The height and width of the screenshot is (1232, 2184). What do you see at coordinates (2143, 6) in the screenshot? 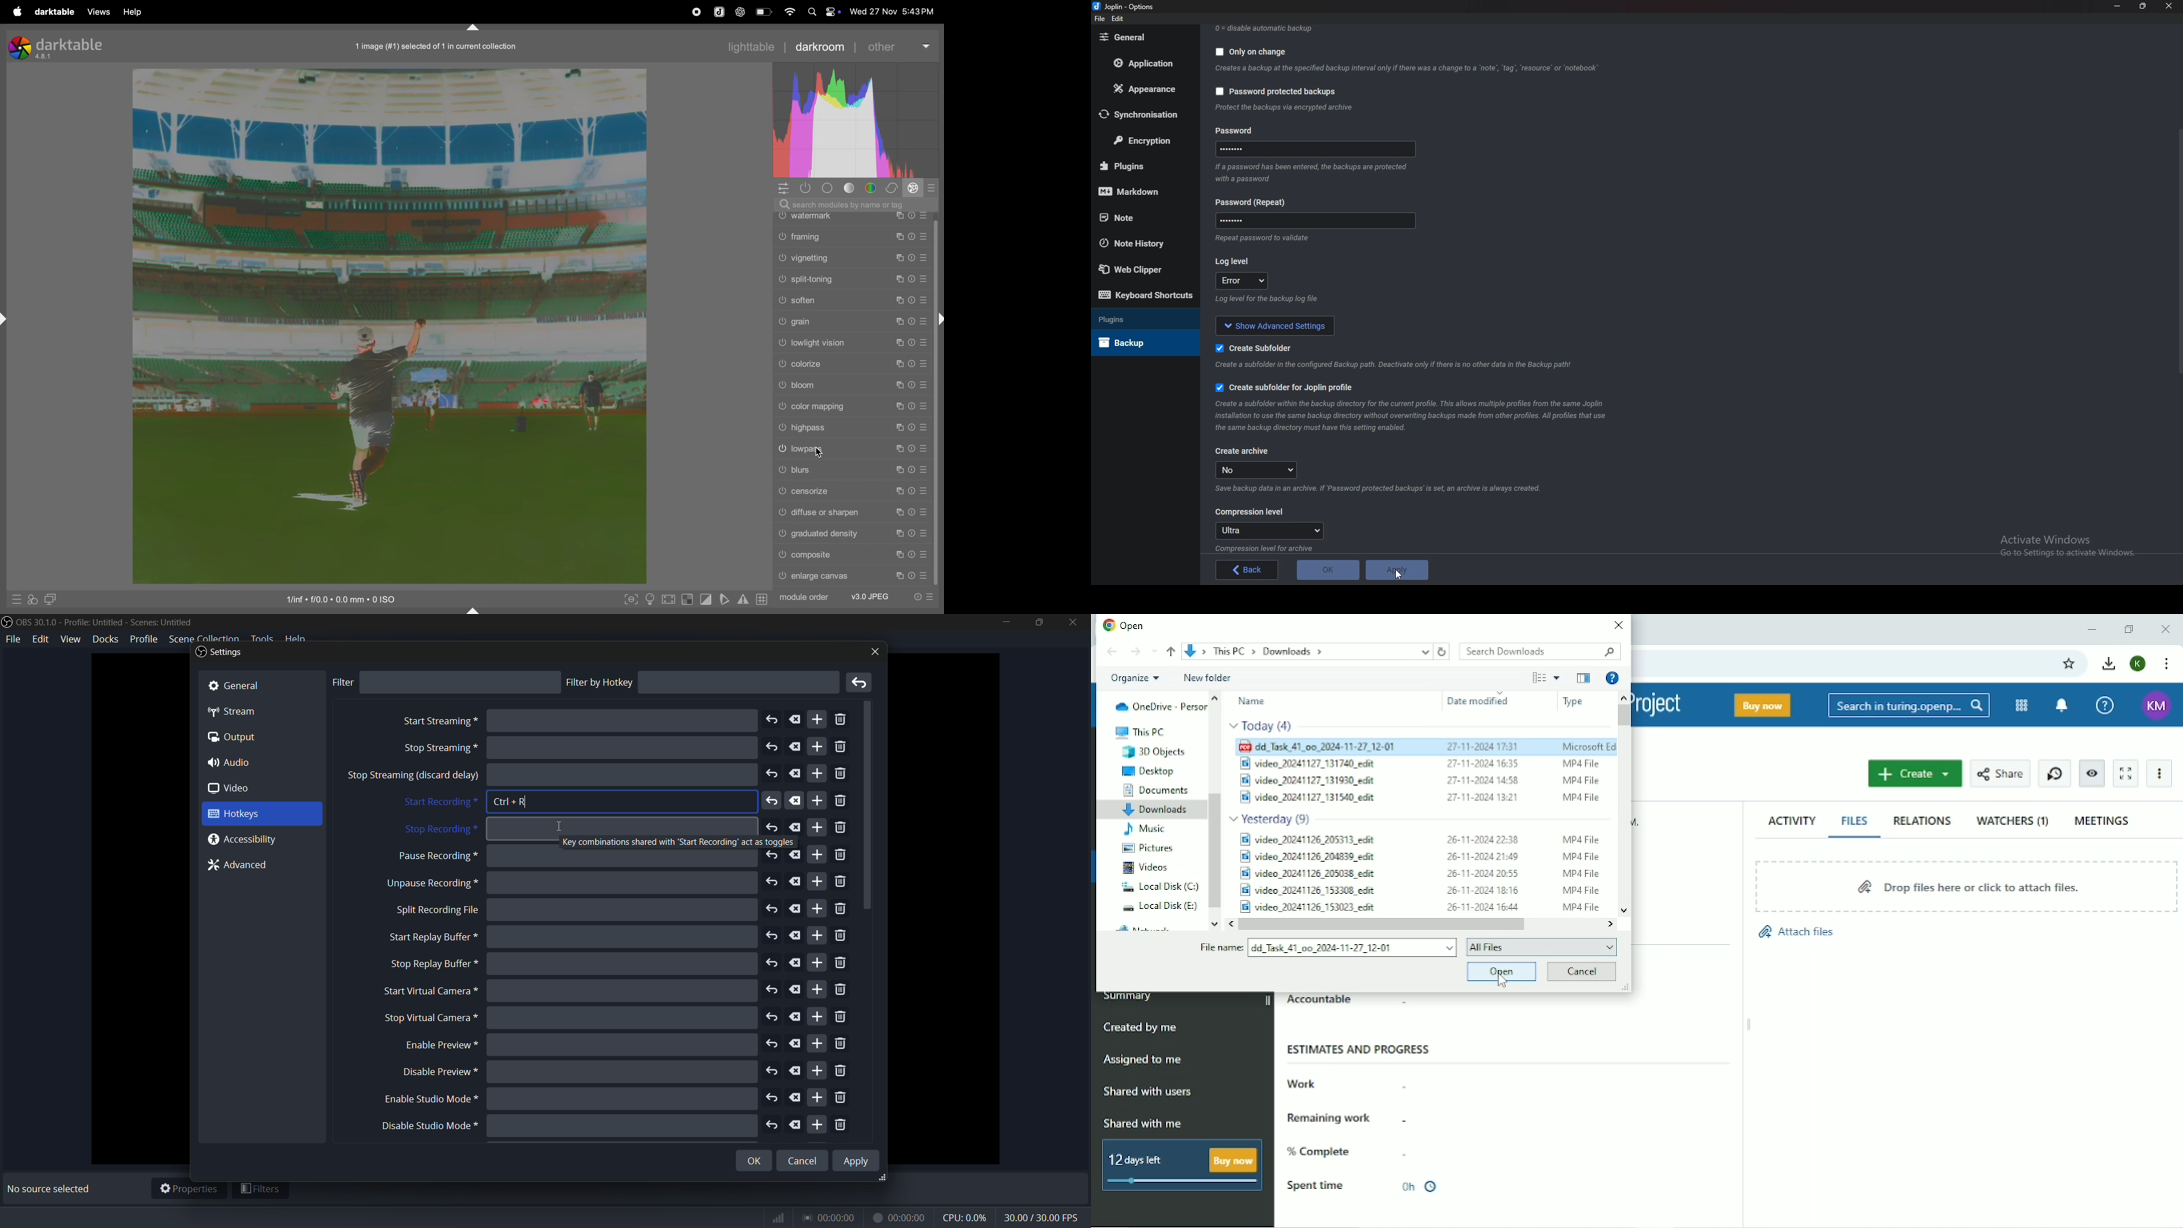
I see `Resize` at bounding box center [2143, 6].